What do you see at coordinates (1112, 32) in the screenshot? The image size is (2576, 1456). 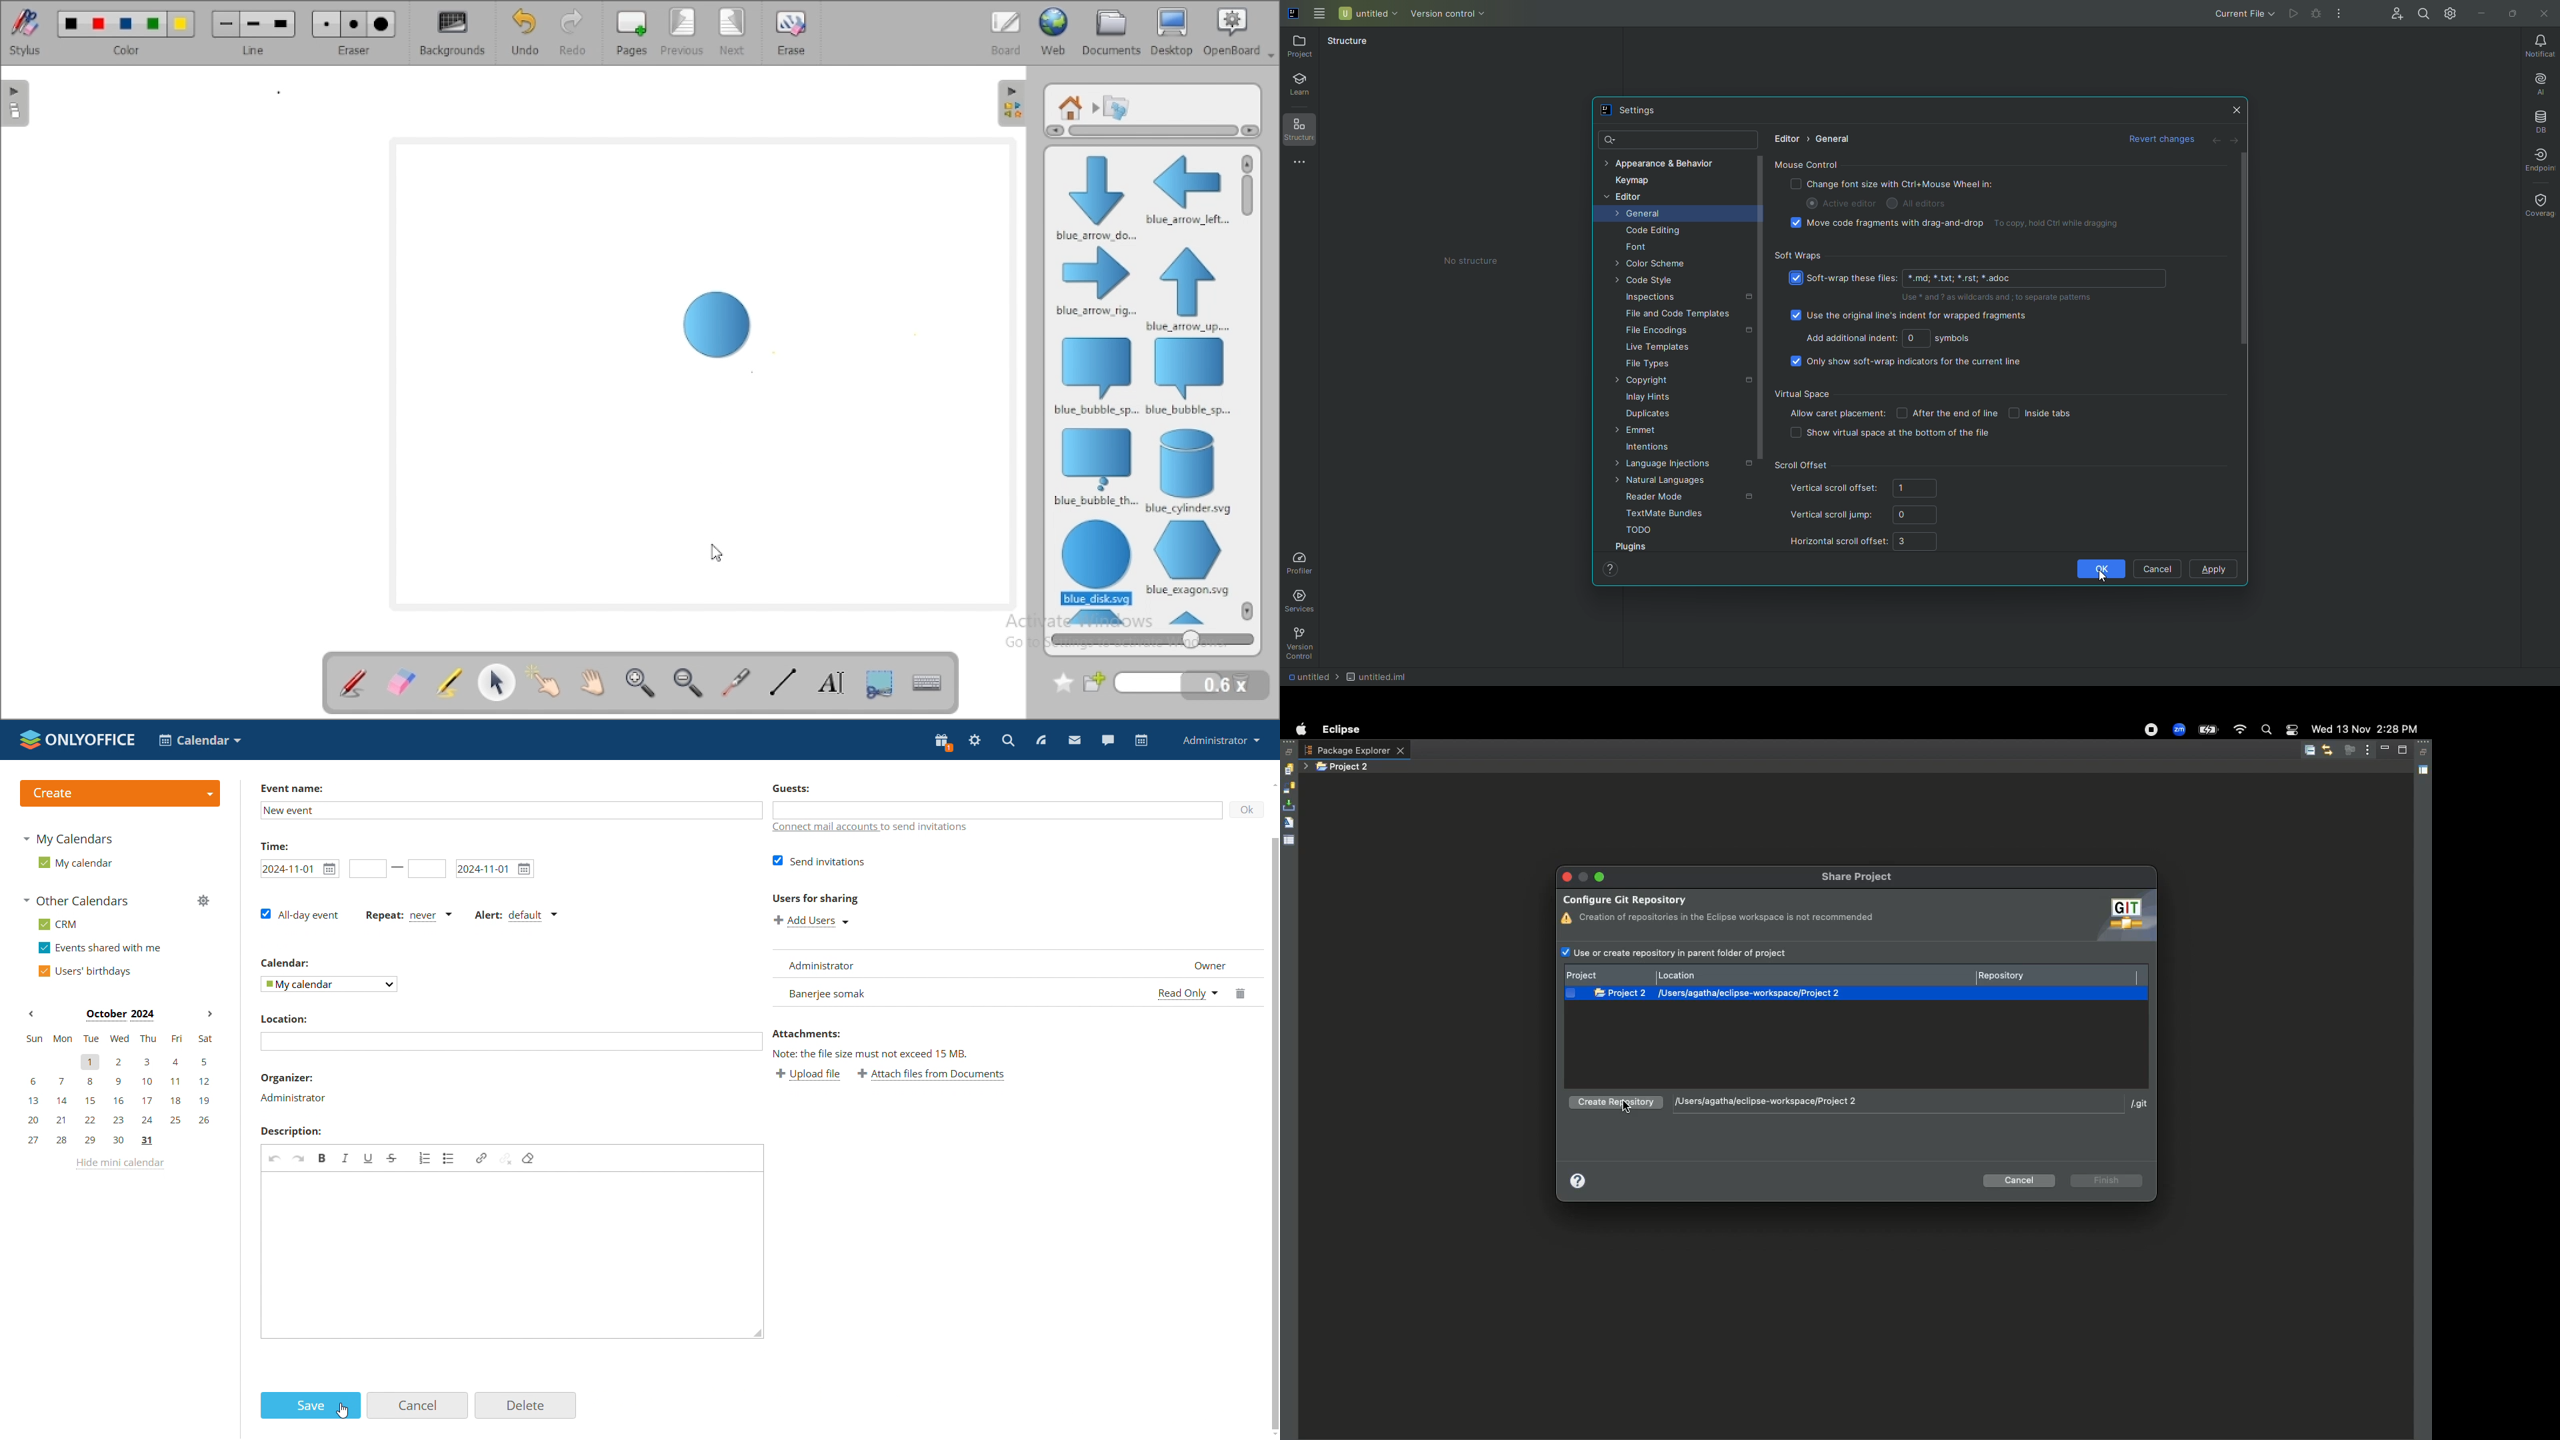 I see `documents` at bounding box center [1112, 32].